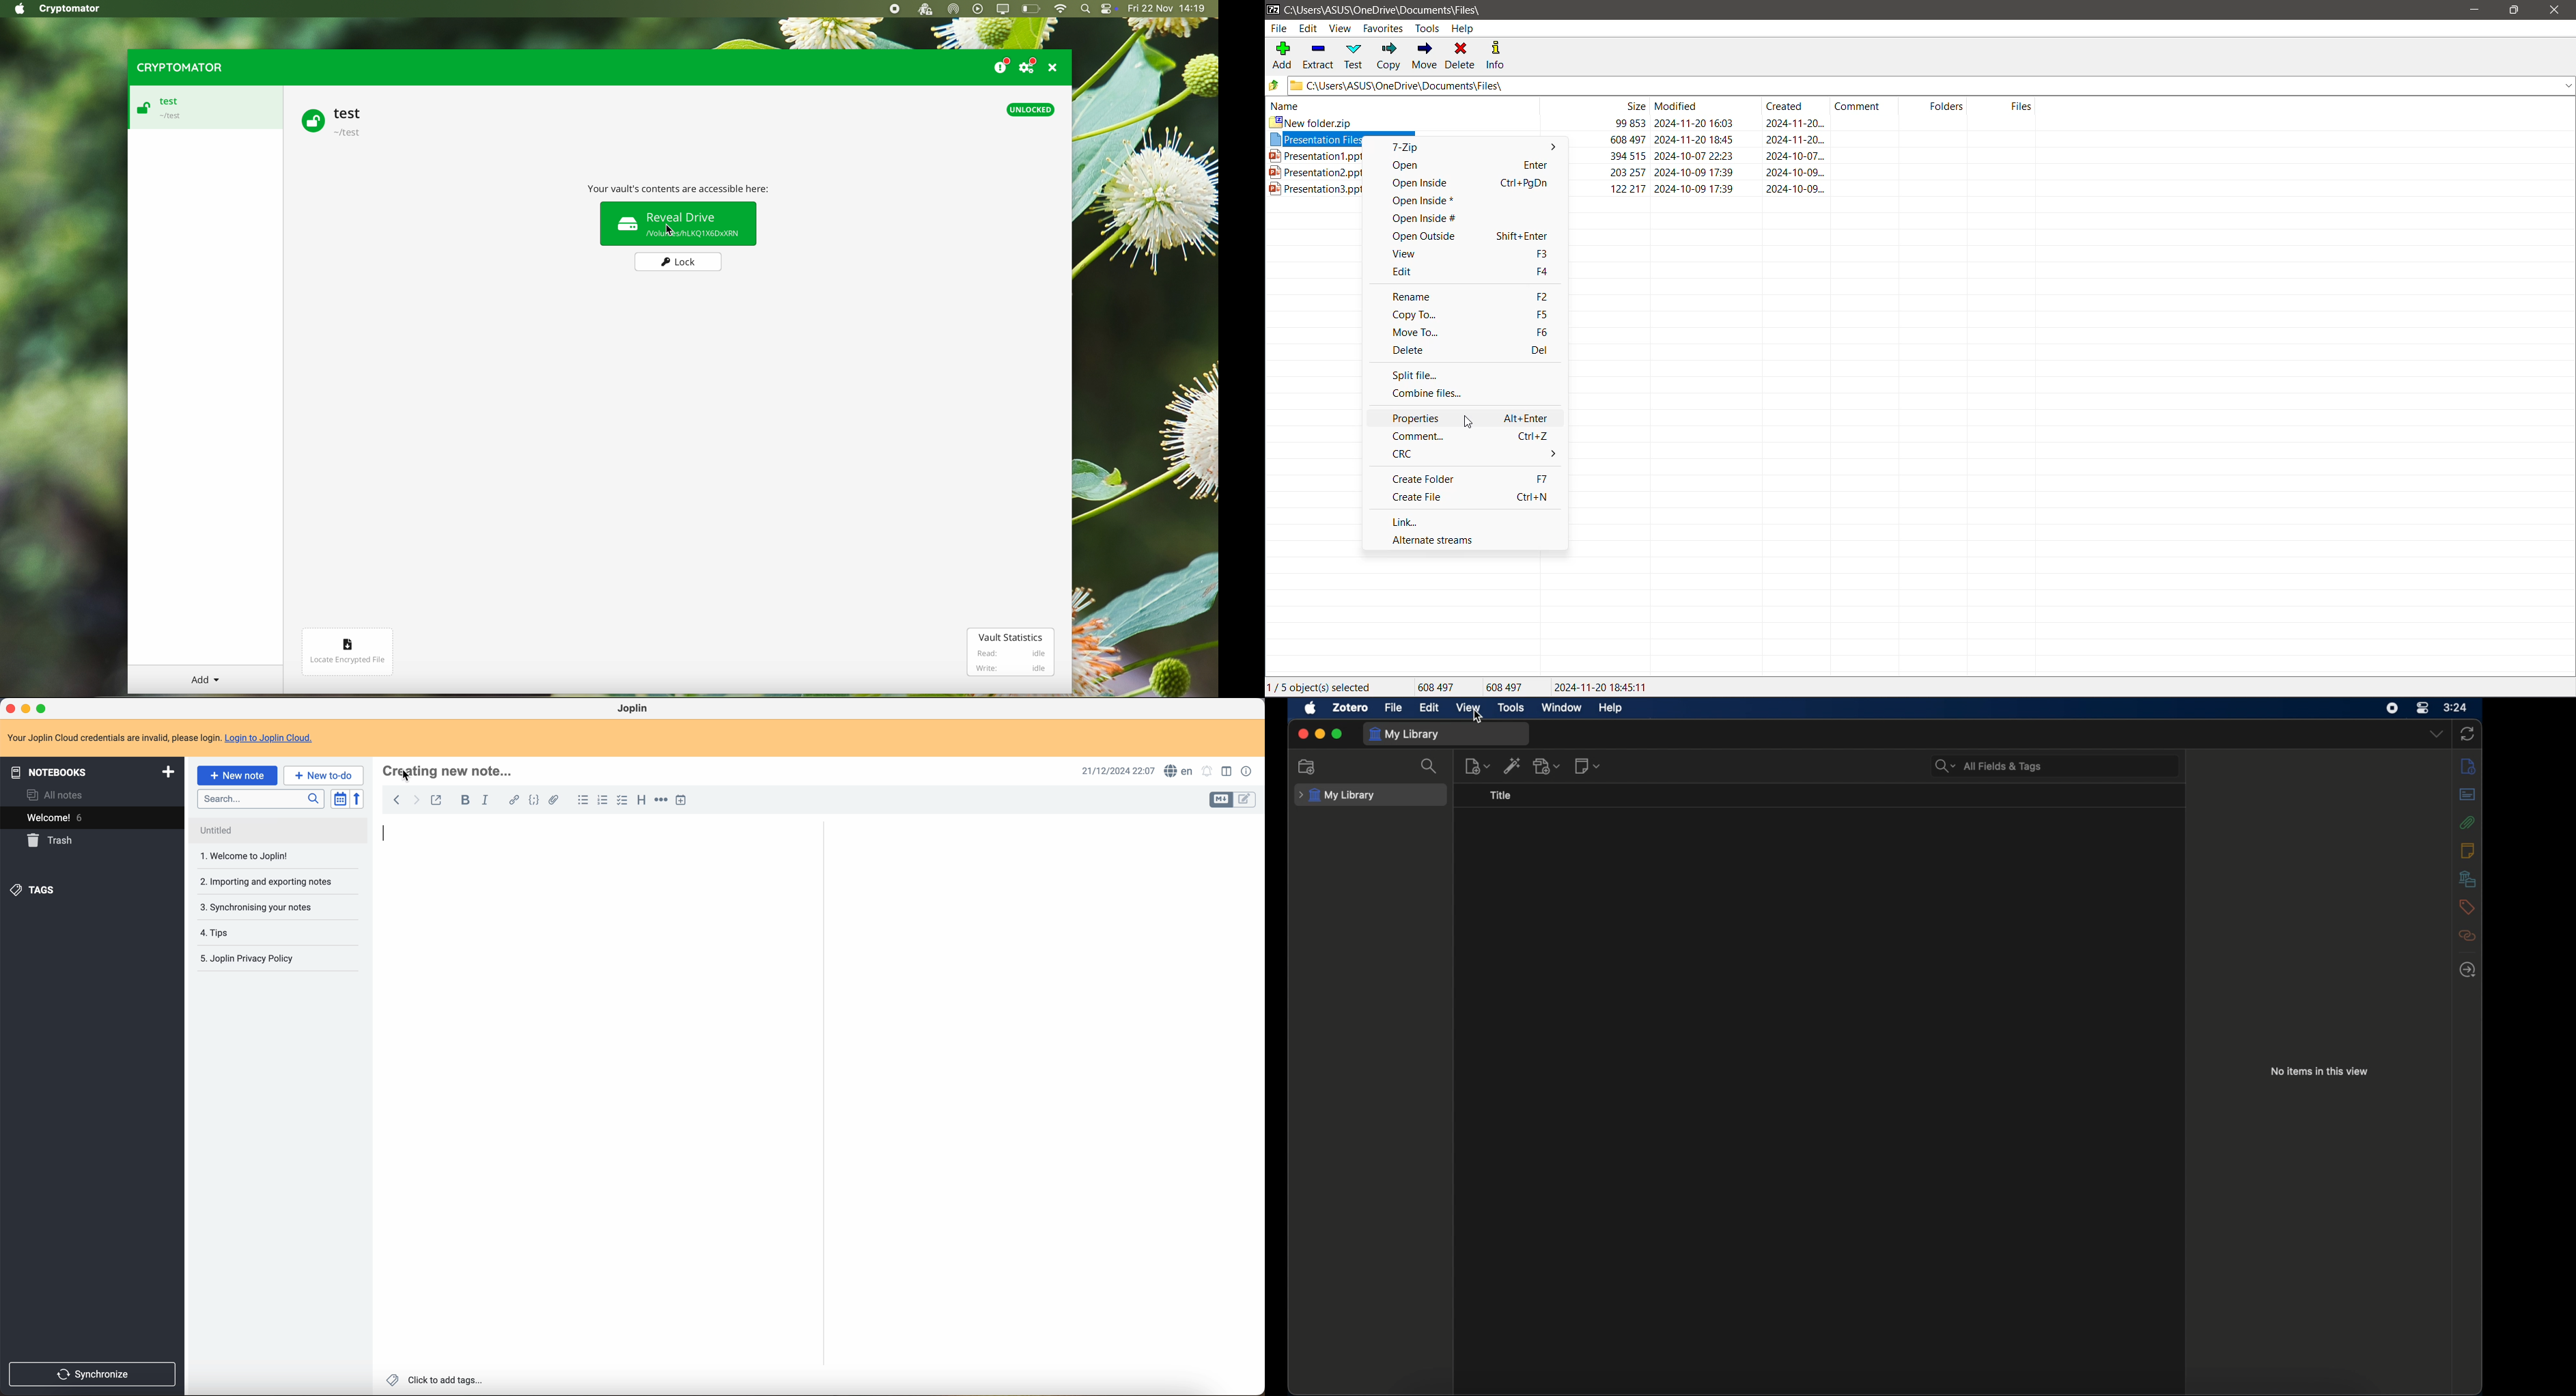 The image size is (2576, 1400). I want to click on importing and exporting notes, so click(265, 856).